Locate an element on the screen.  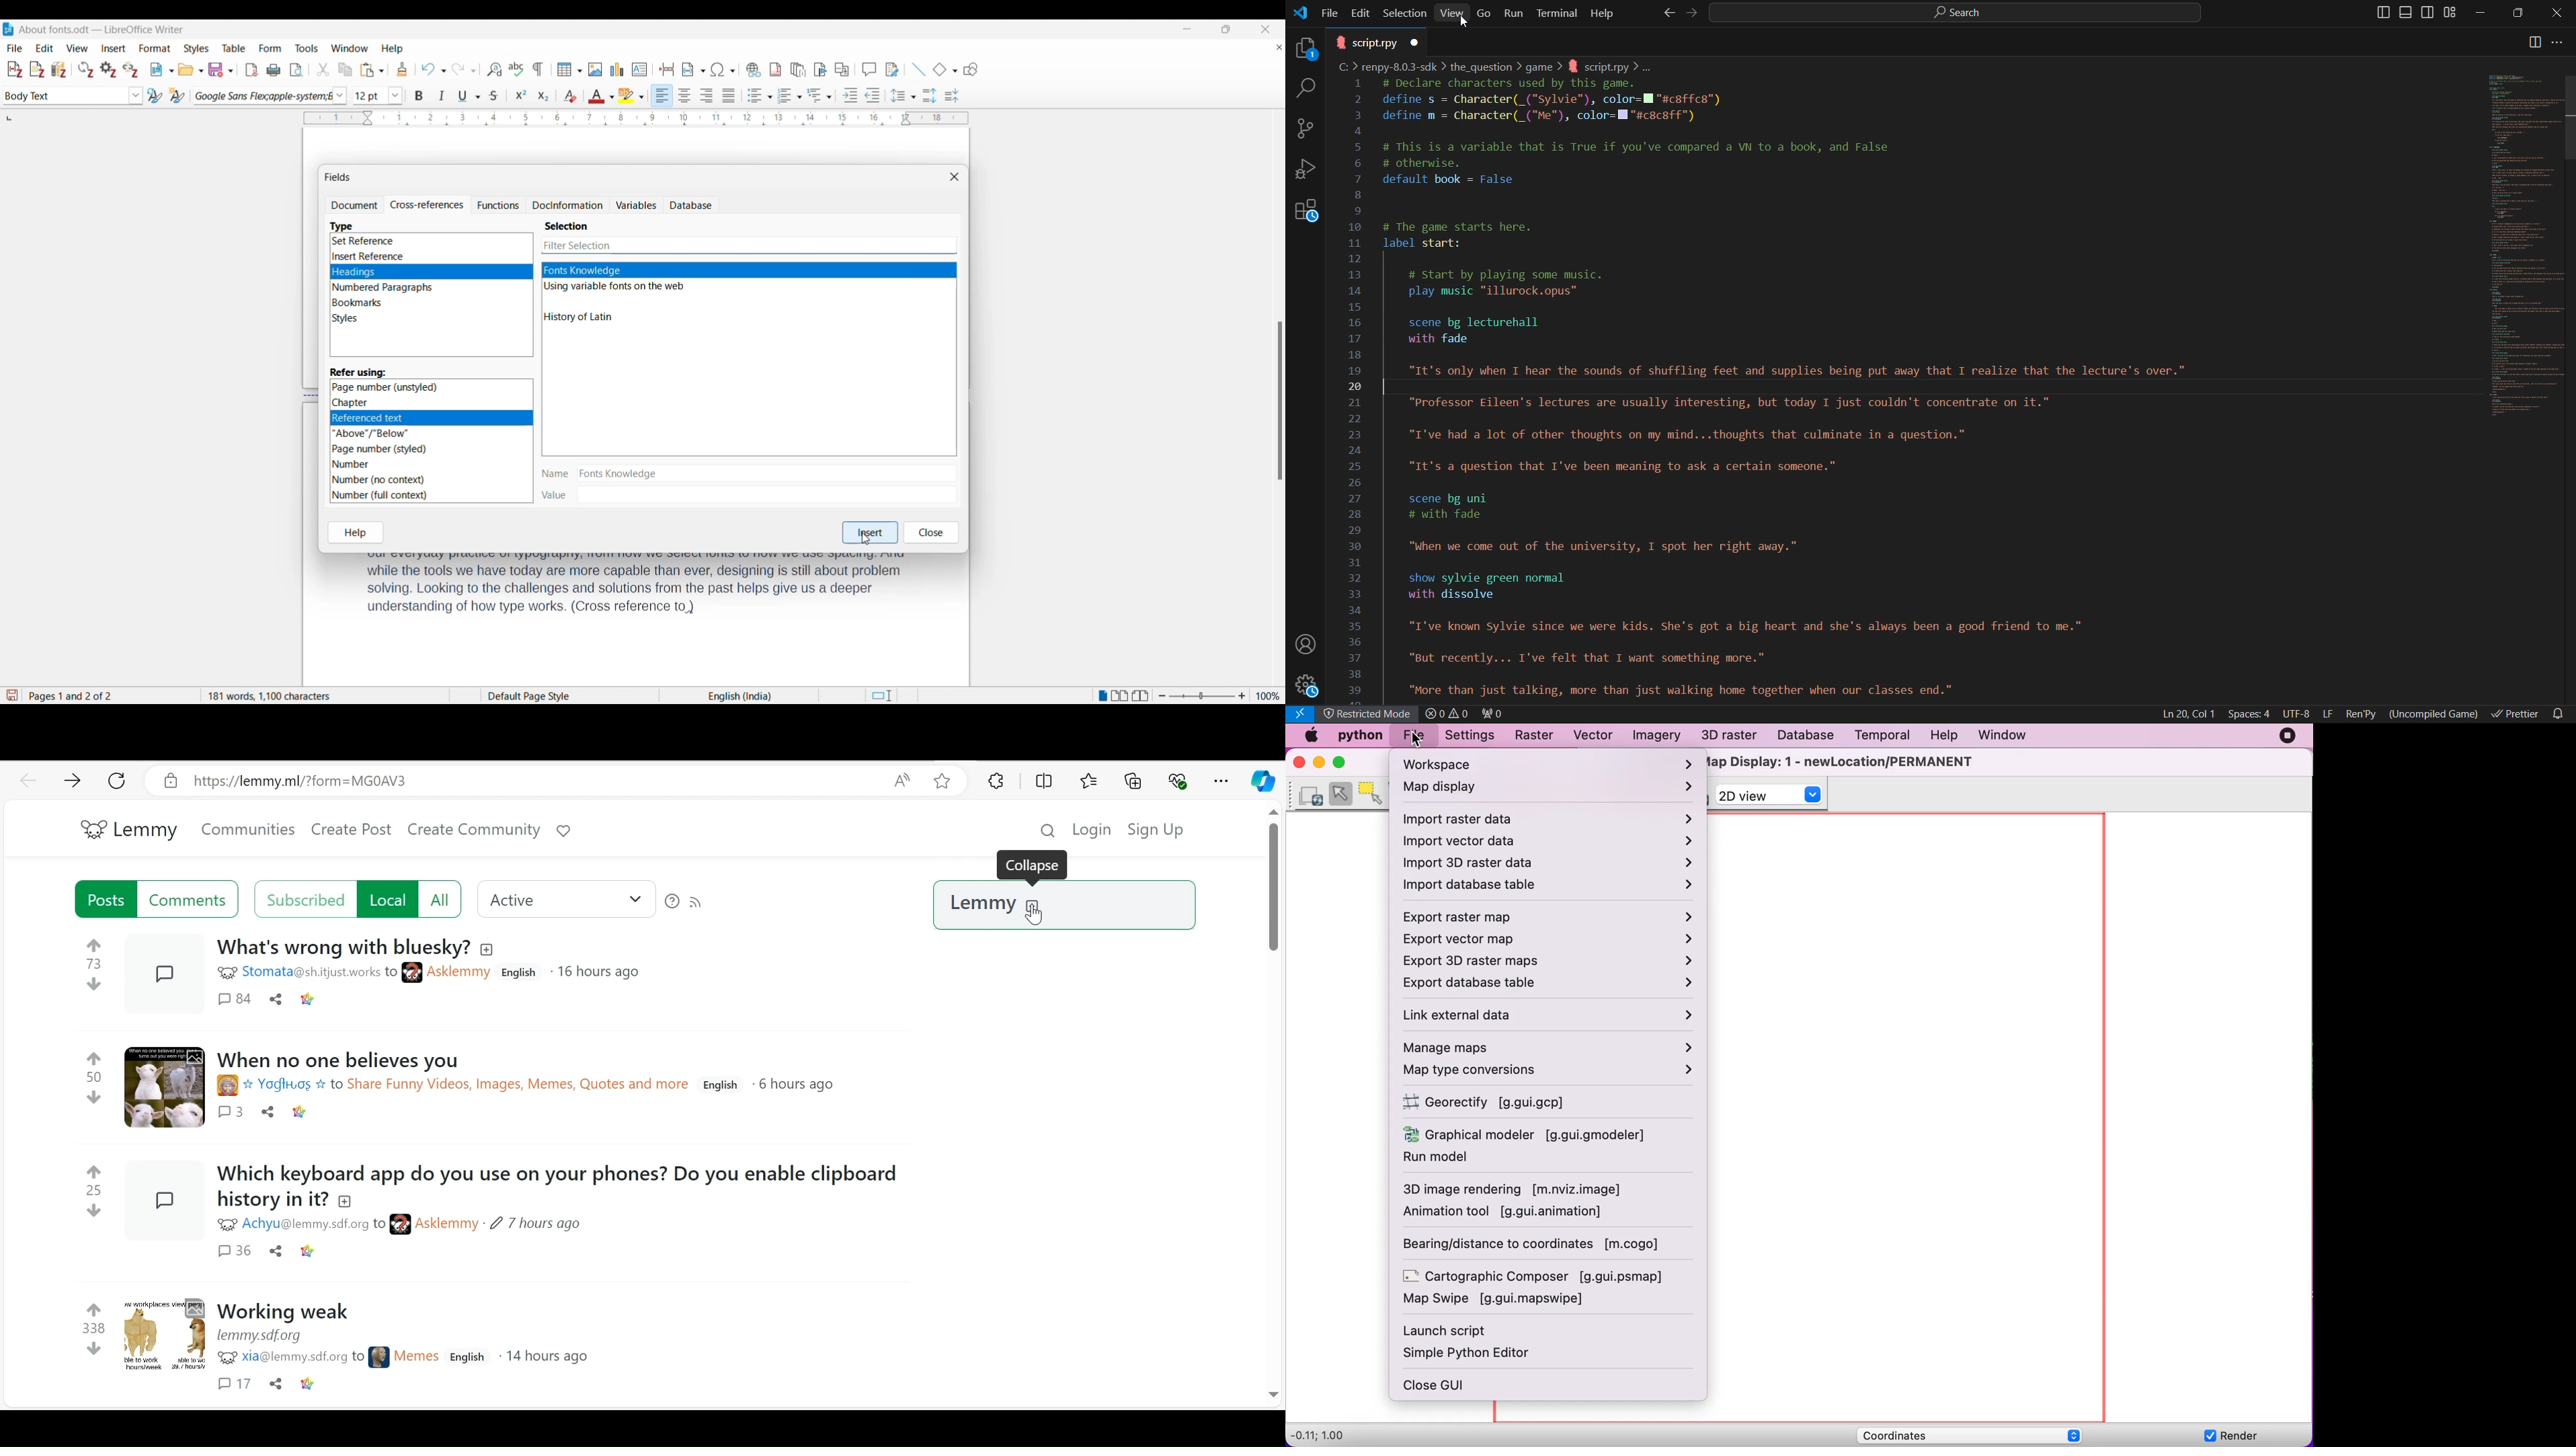
Superscript is located at coordinates (522, 95).